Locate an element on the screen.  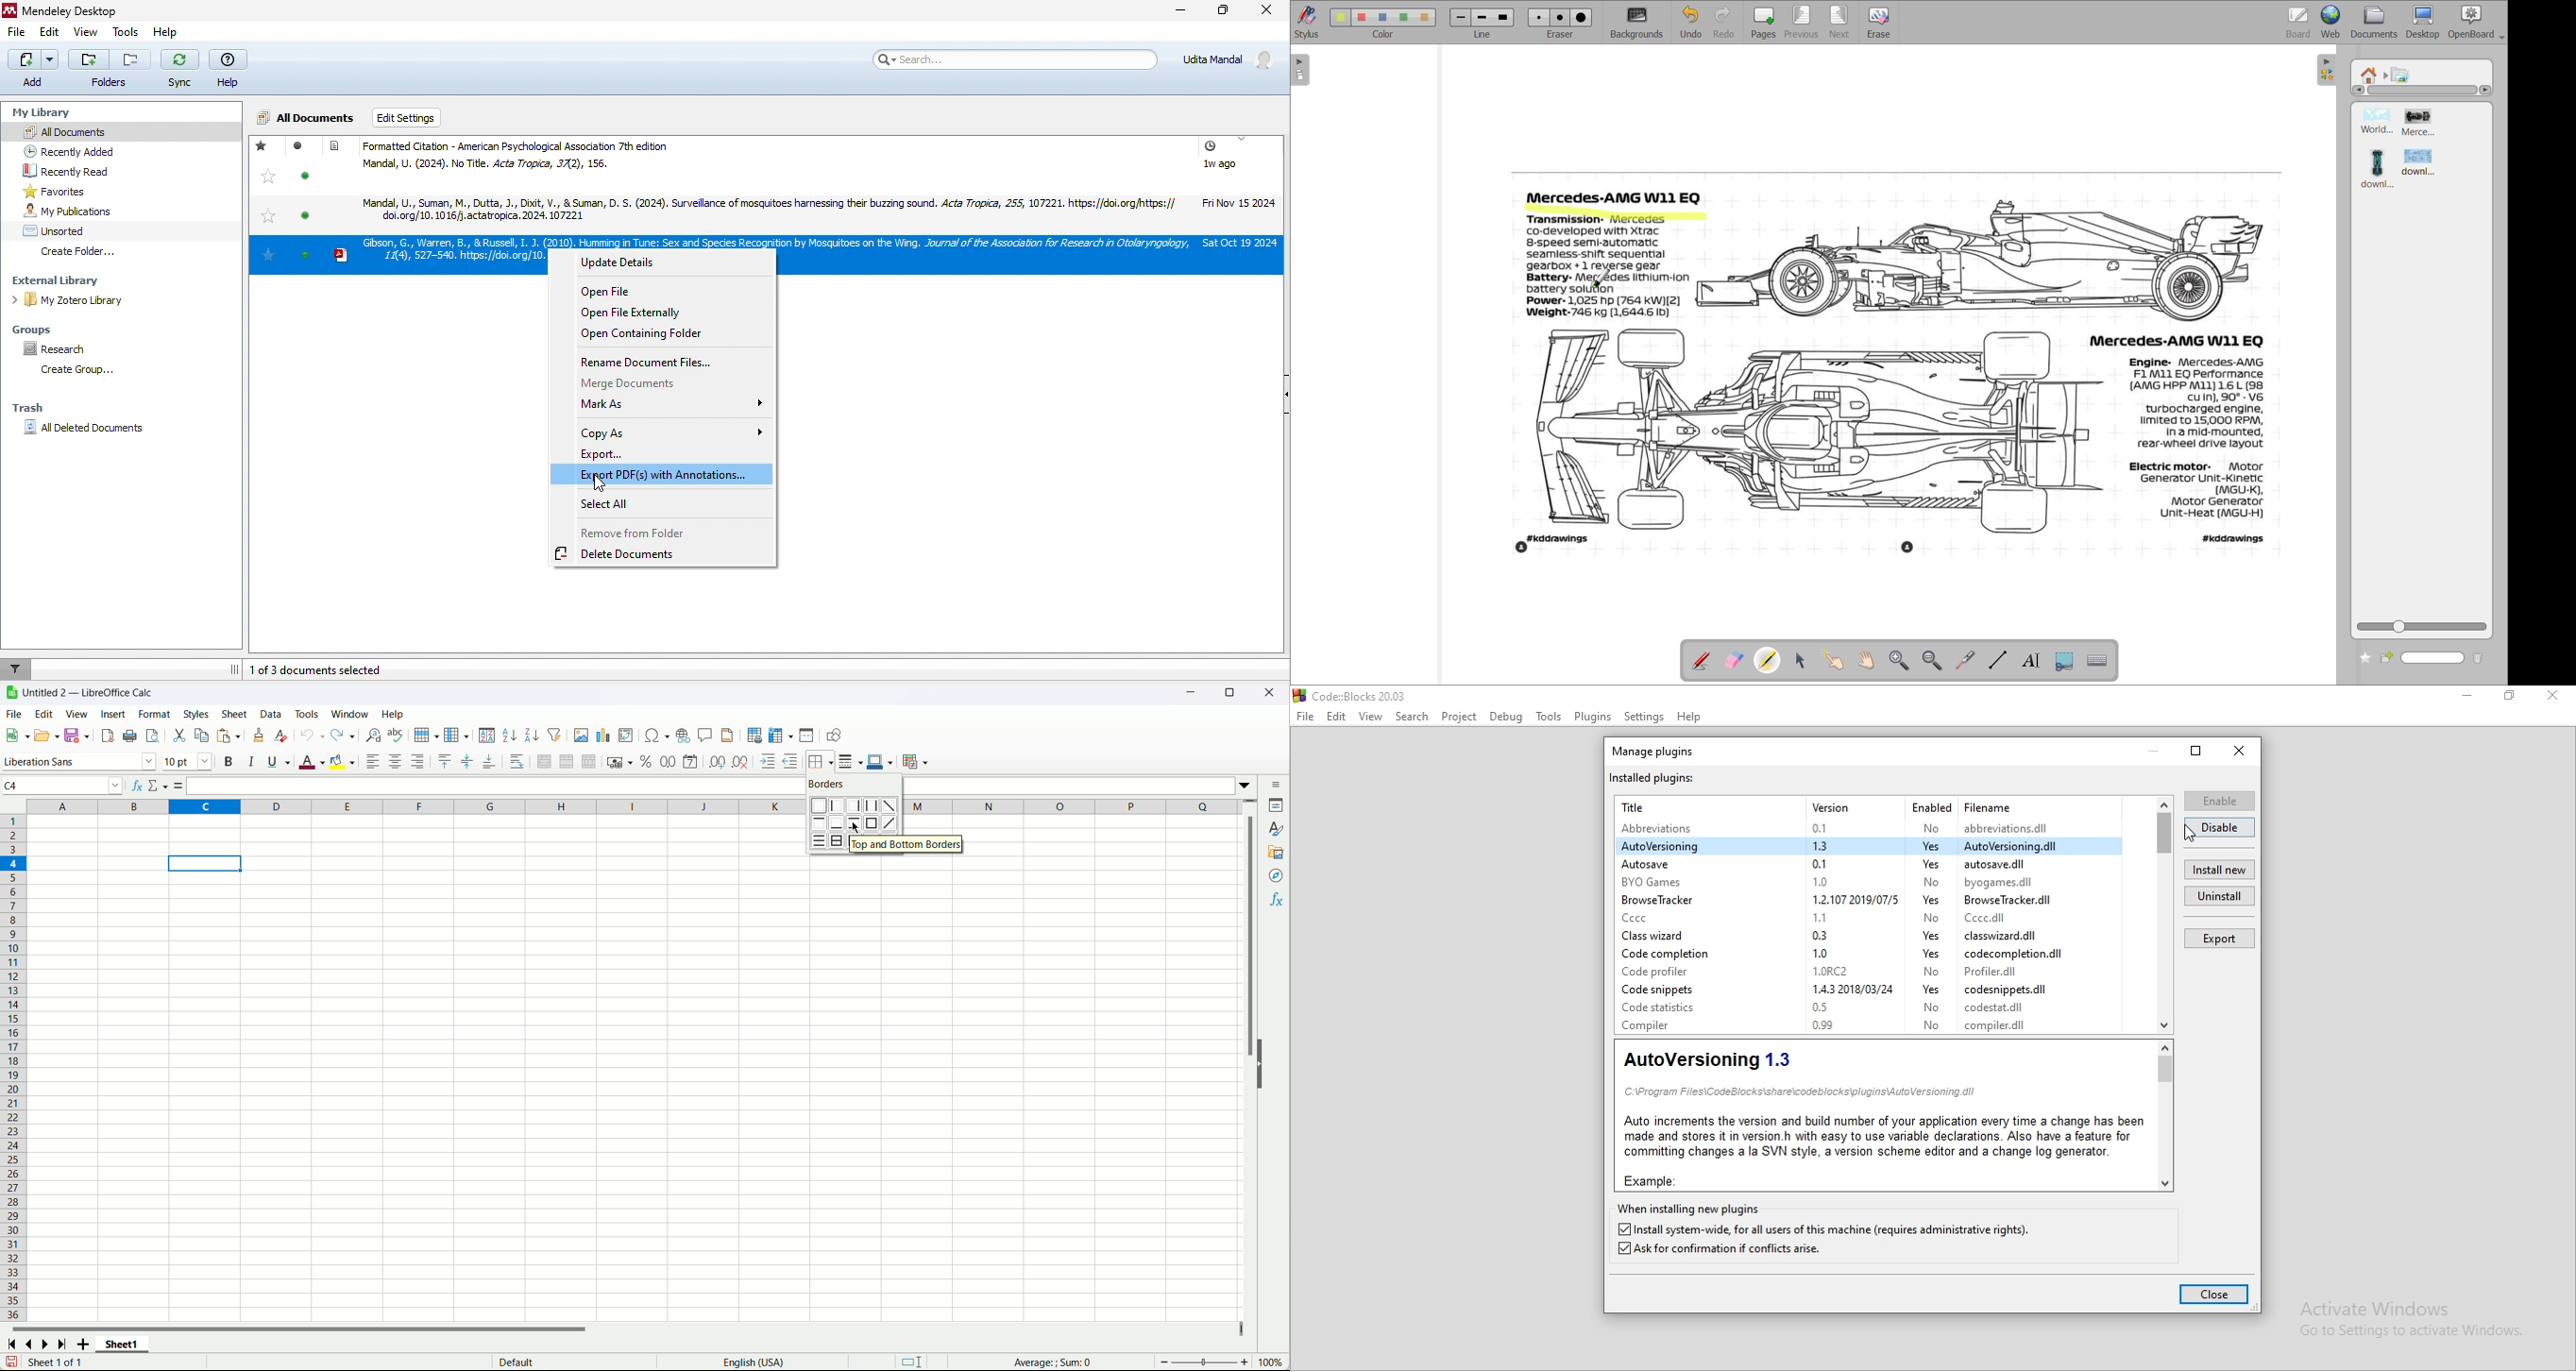
Add new sheet  is located at coordinates (83, 1347).